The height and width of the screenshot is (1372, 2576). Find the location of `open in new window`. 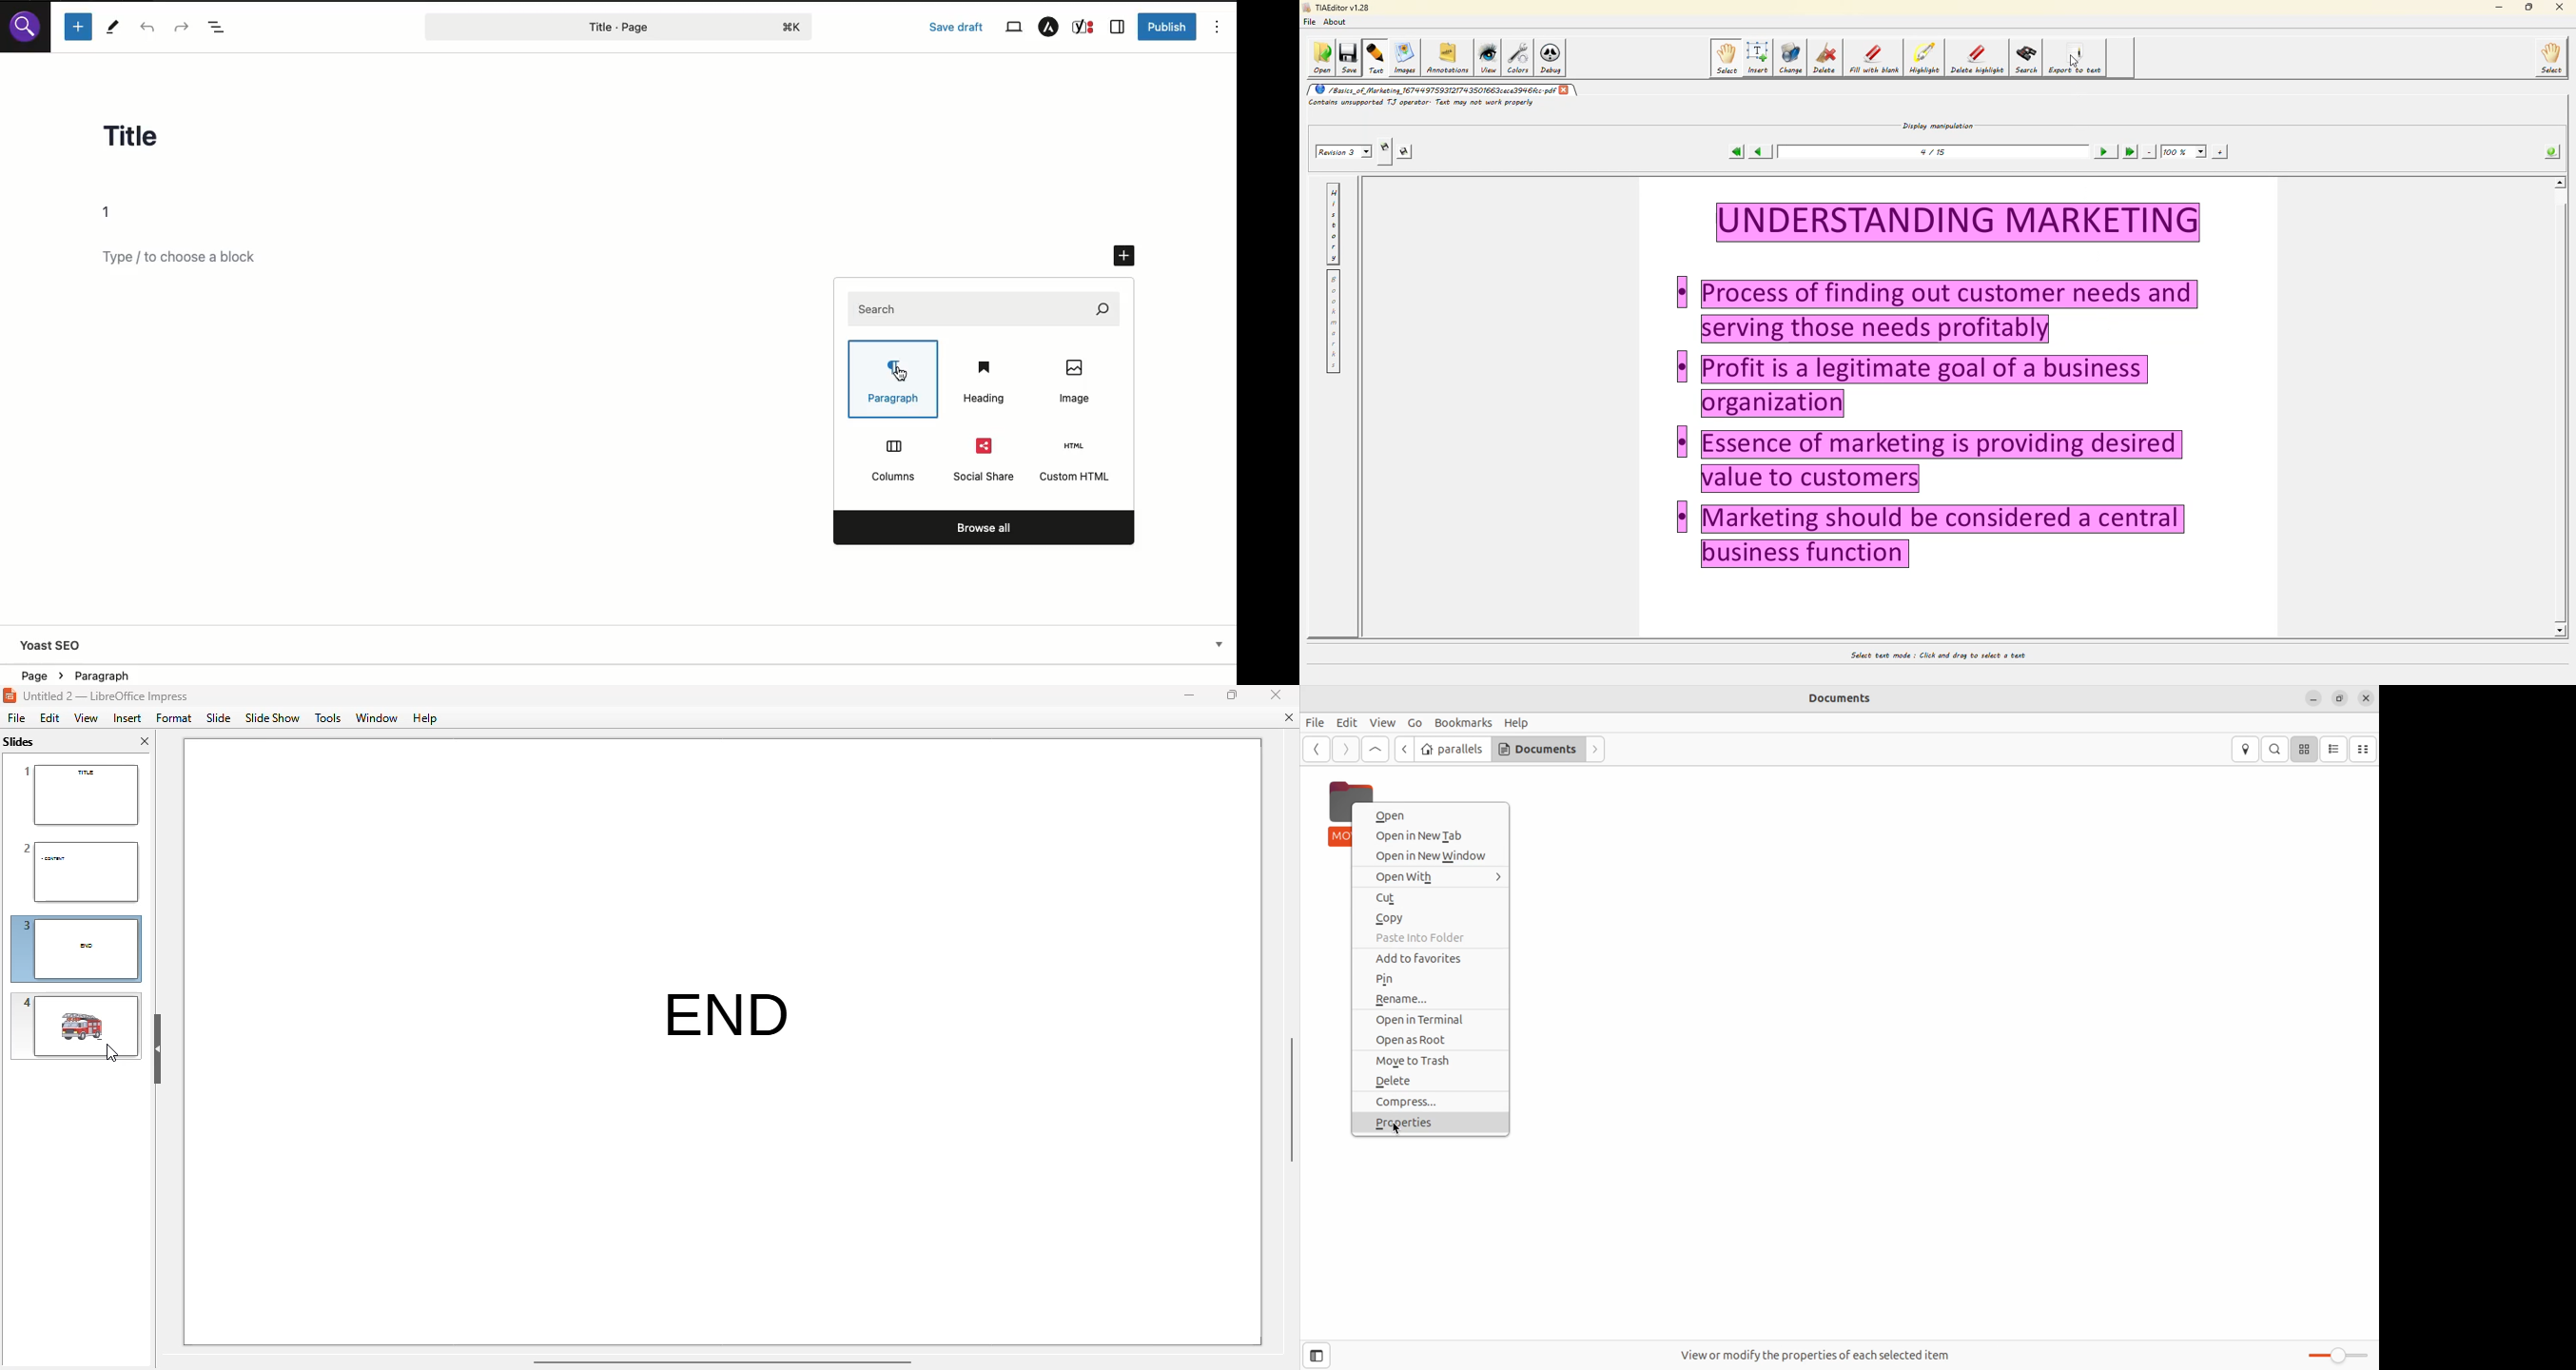

open in new window is located at coordinates (1431, 857).